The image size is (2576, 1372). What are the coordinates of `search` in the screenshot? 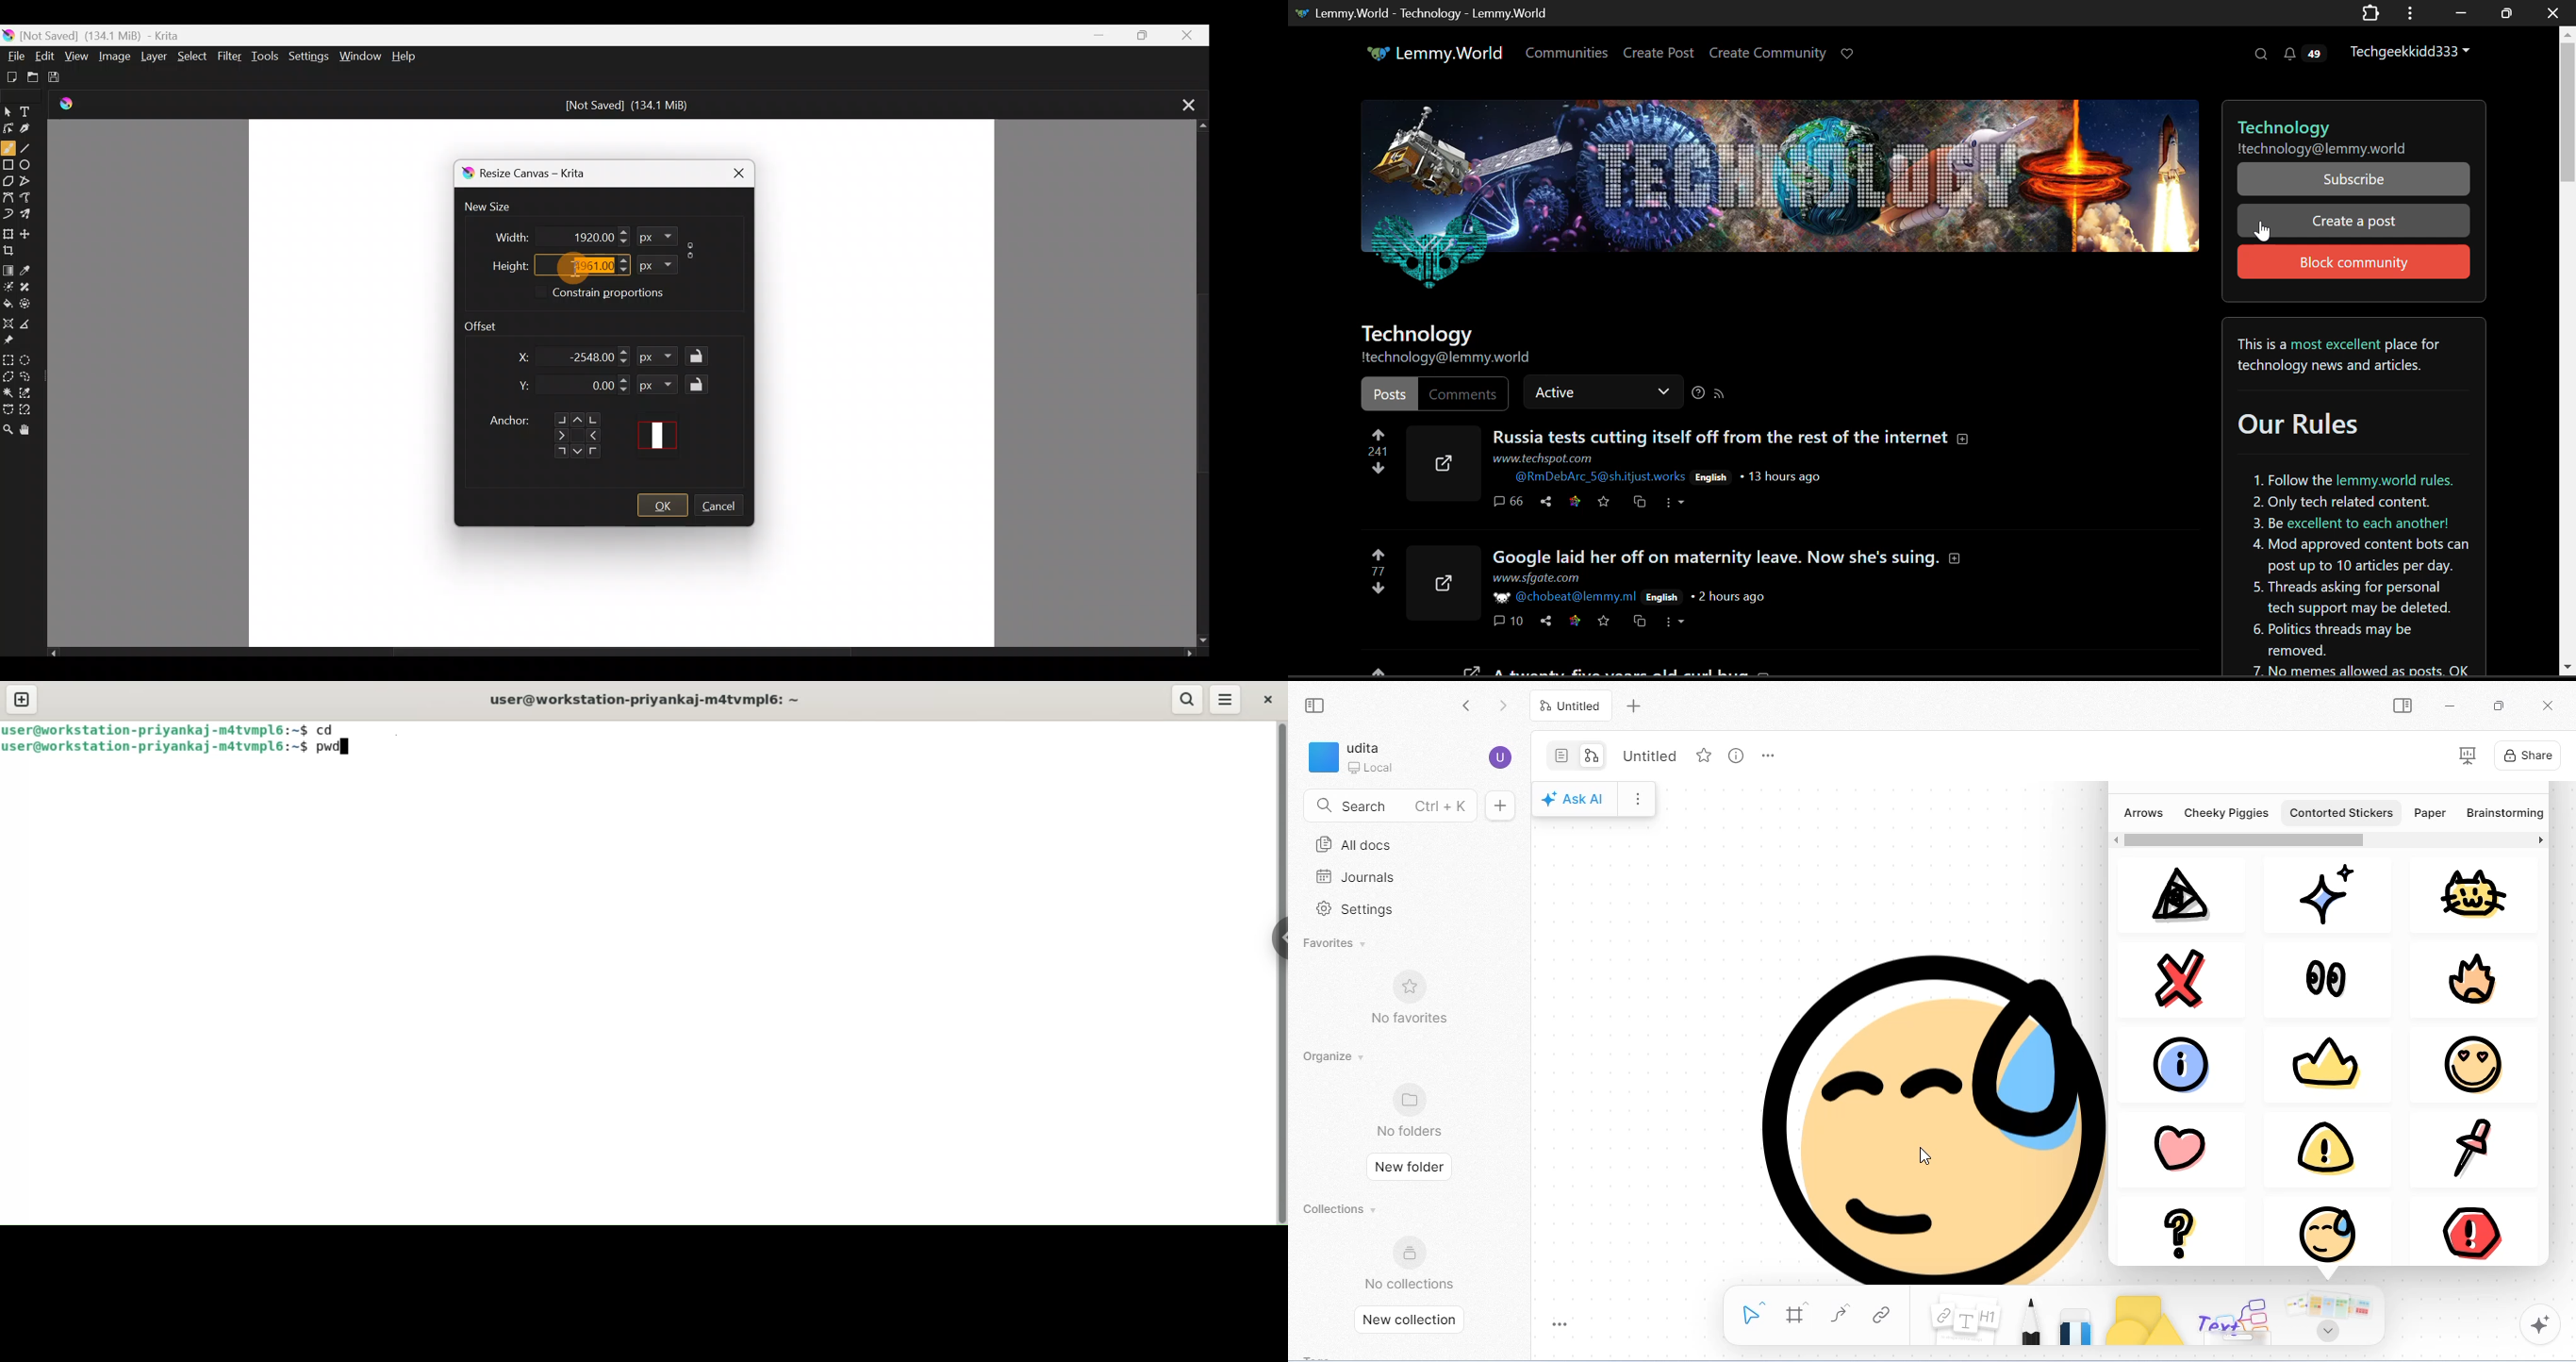 It's located at (1188, 700).